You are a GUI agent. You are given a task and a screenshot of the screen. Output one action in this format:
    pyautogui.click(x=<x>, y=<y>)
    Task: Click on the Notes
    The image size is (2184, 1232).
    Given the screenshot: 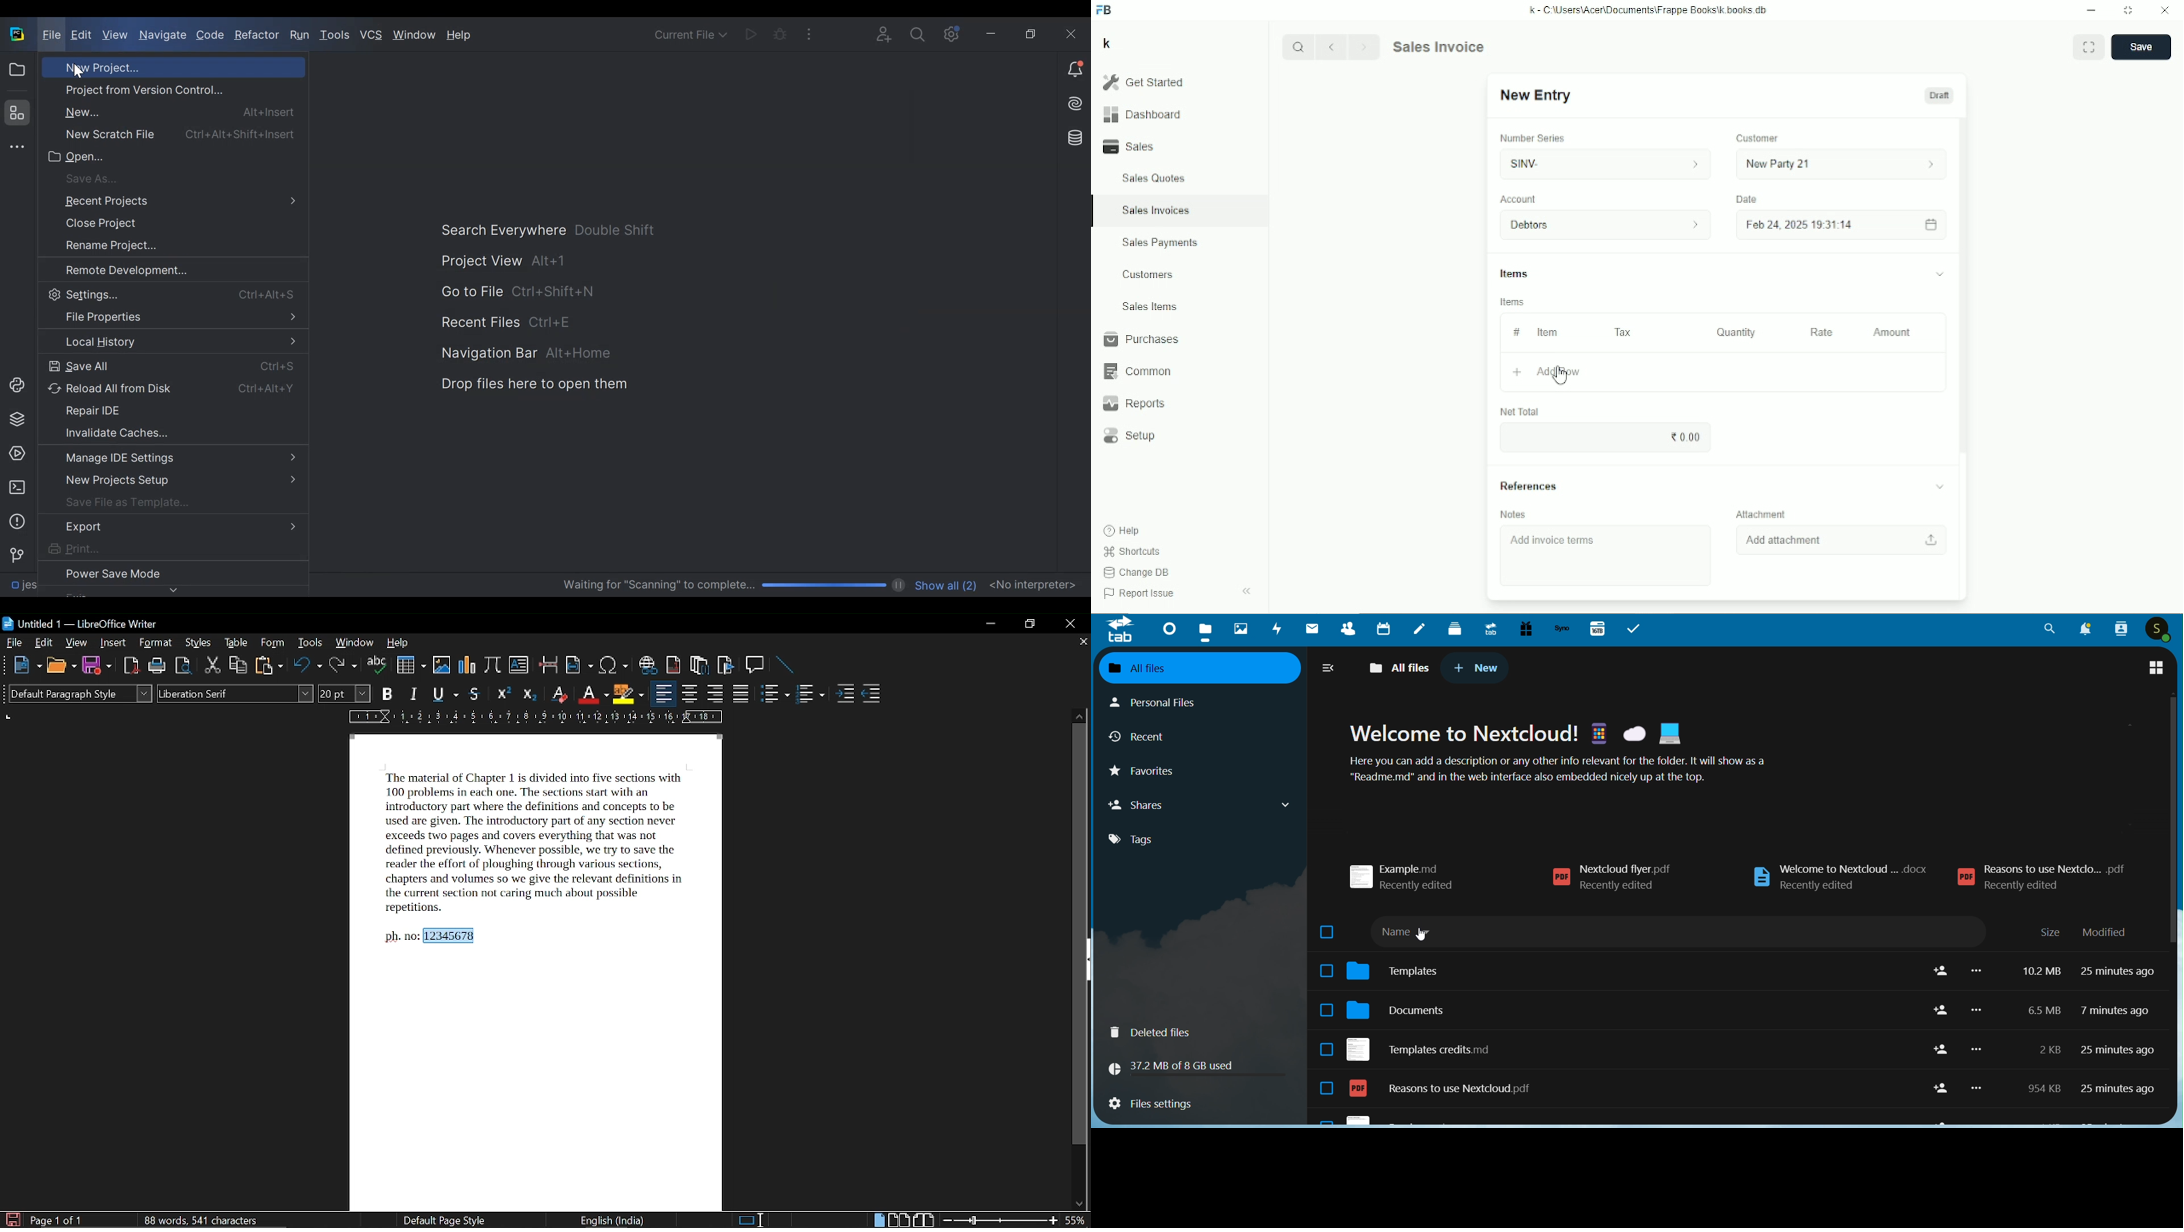 What is the action you would take?
    pyautogui.click(x=1420, y=629)
    